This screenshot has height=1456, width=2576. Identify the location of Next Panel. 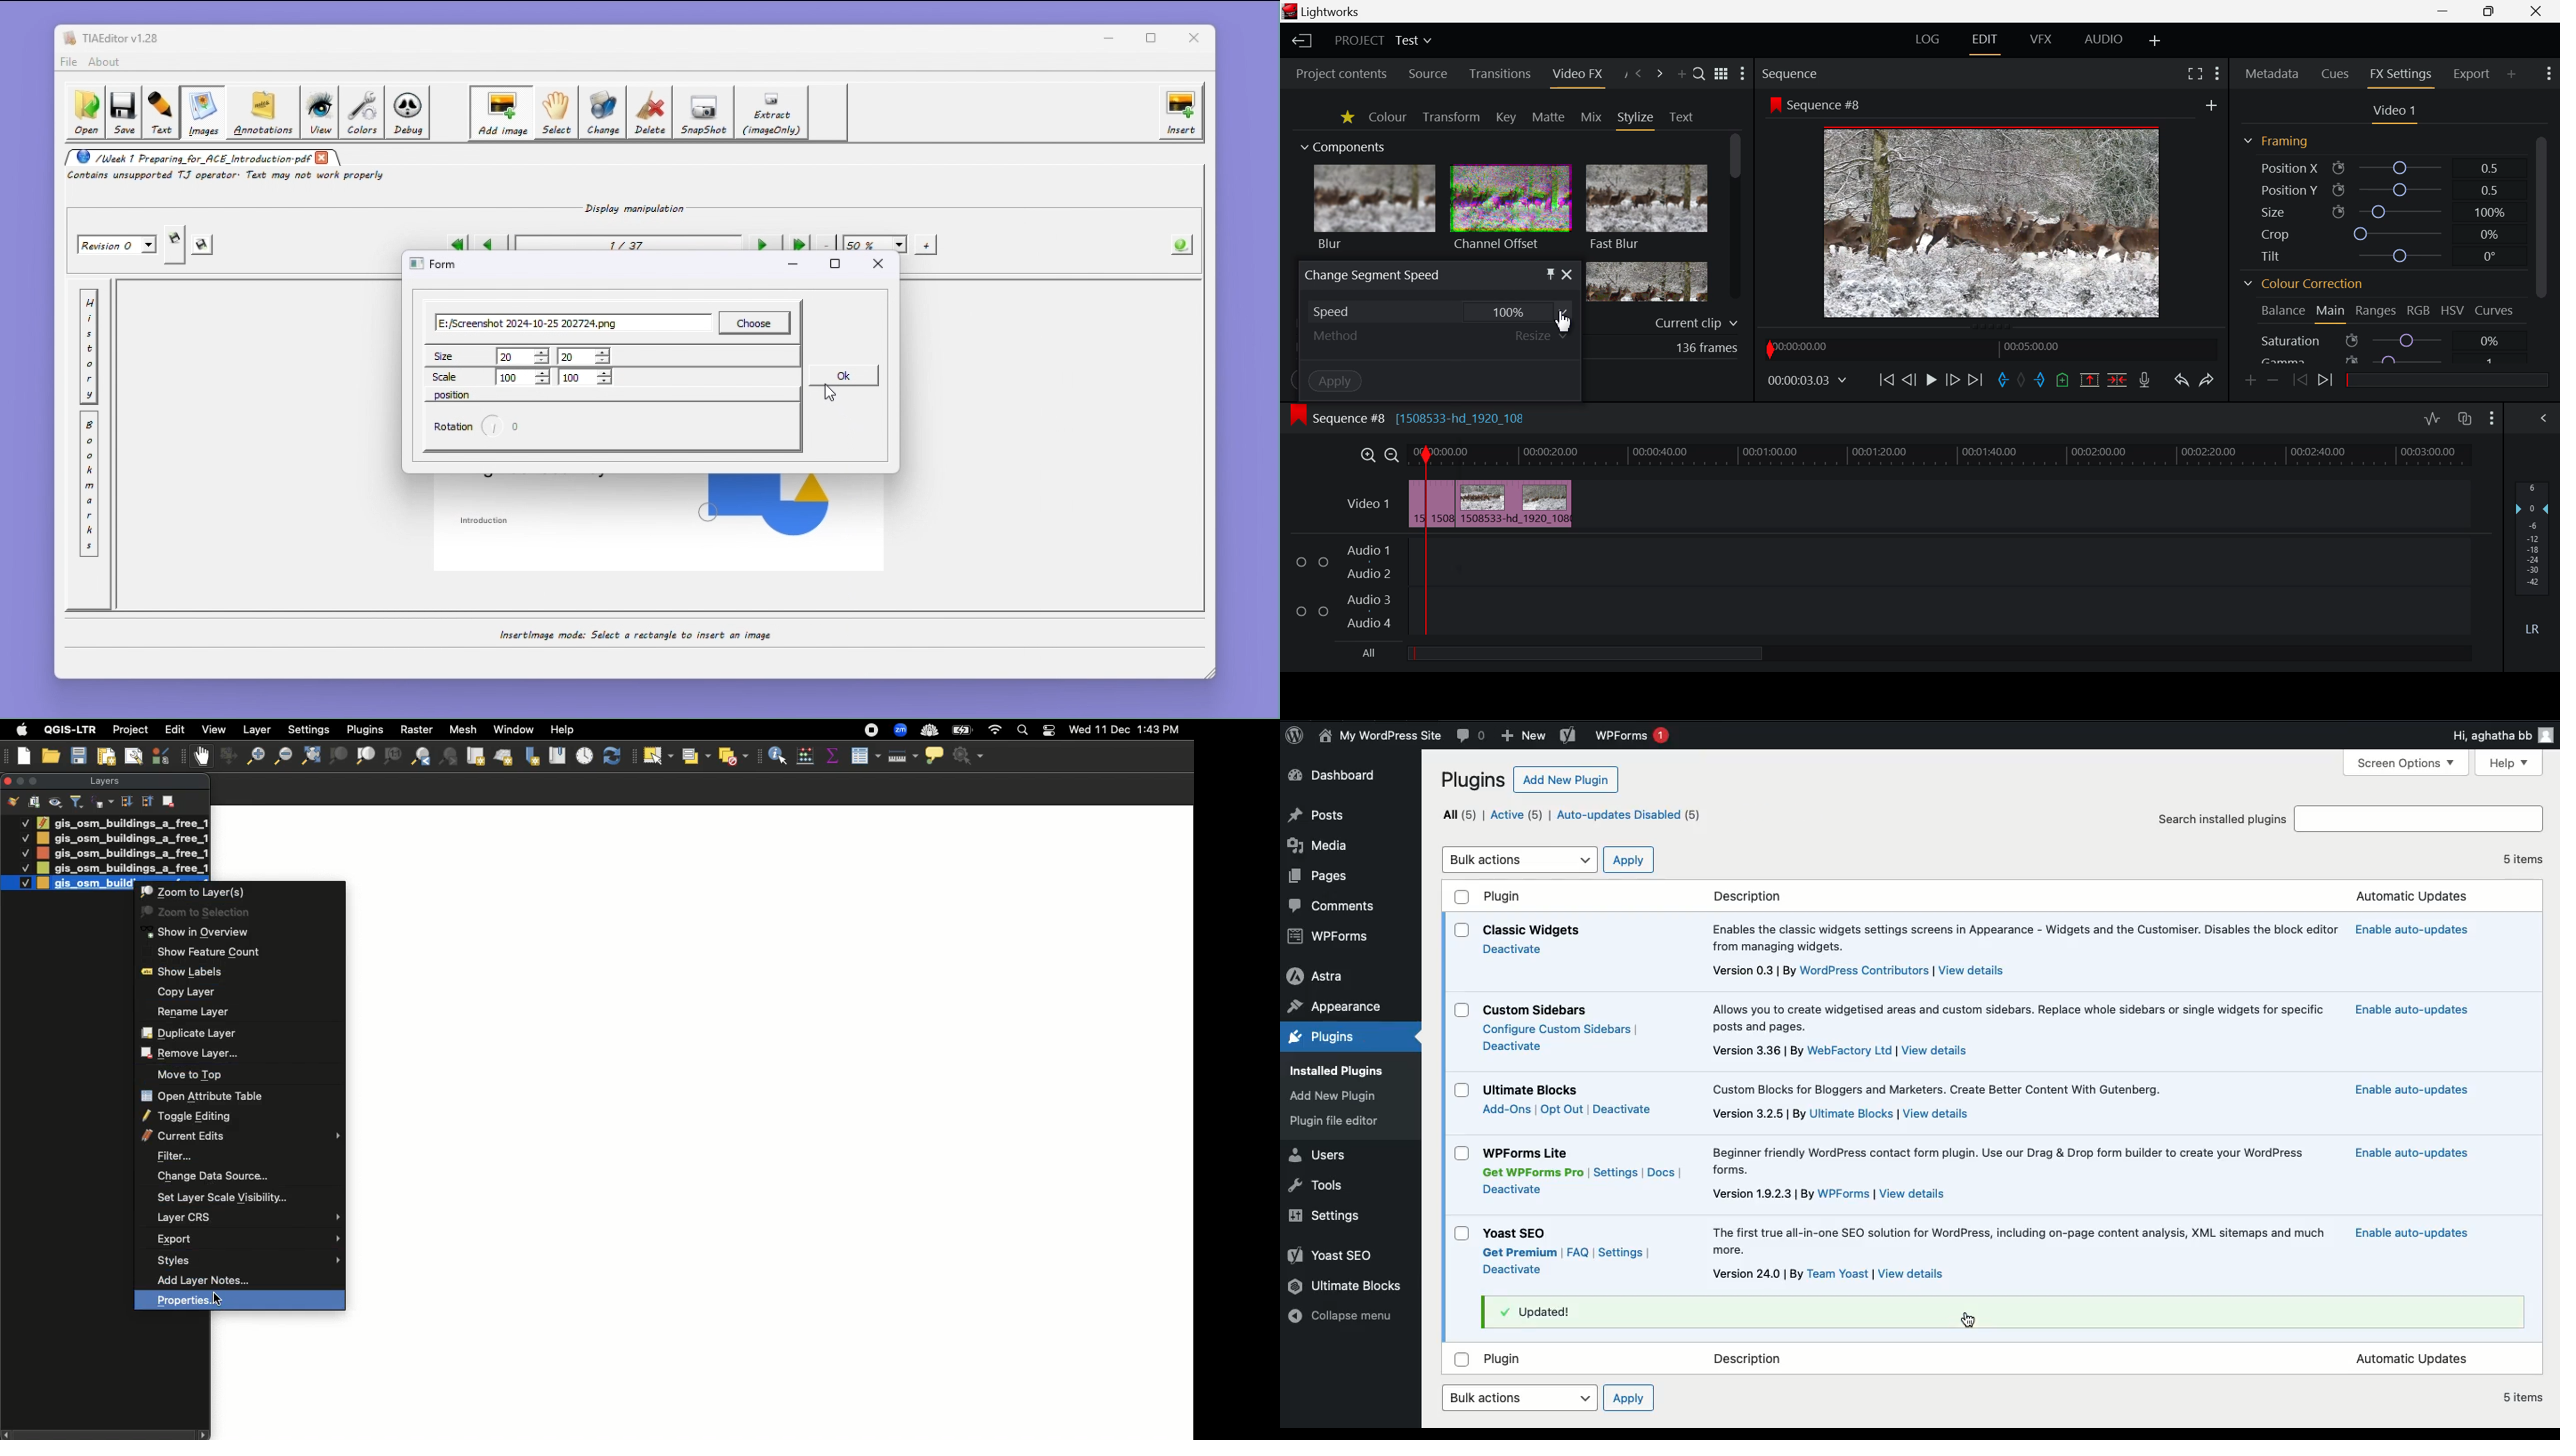
(1657, 74).